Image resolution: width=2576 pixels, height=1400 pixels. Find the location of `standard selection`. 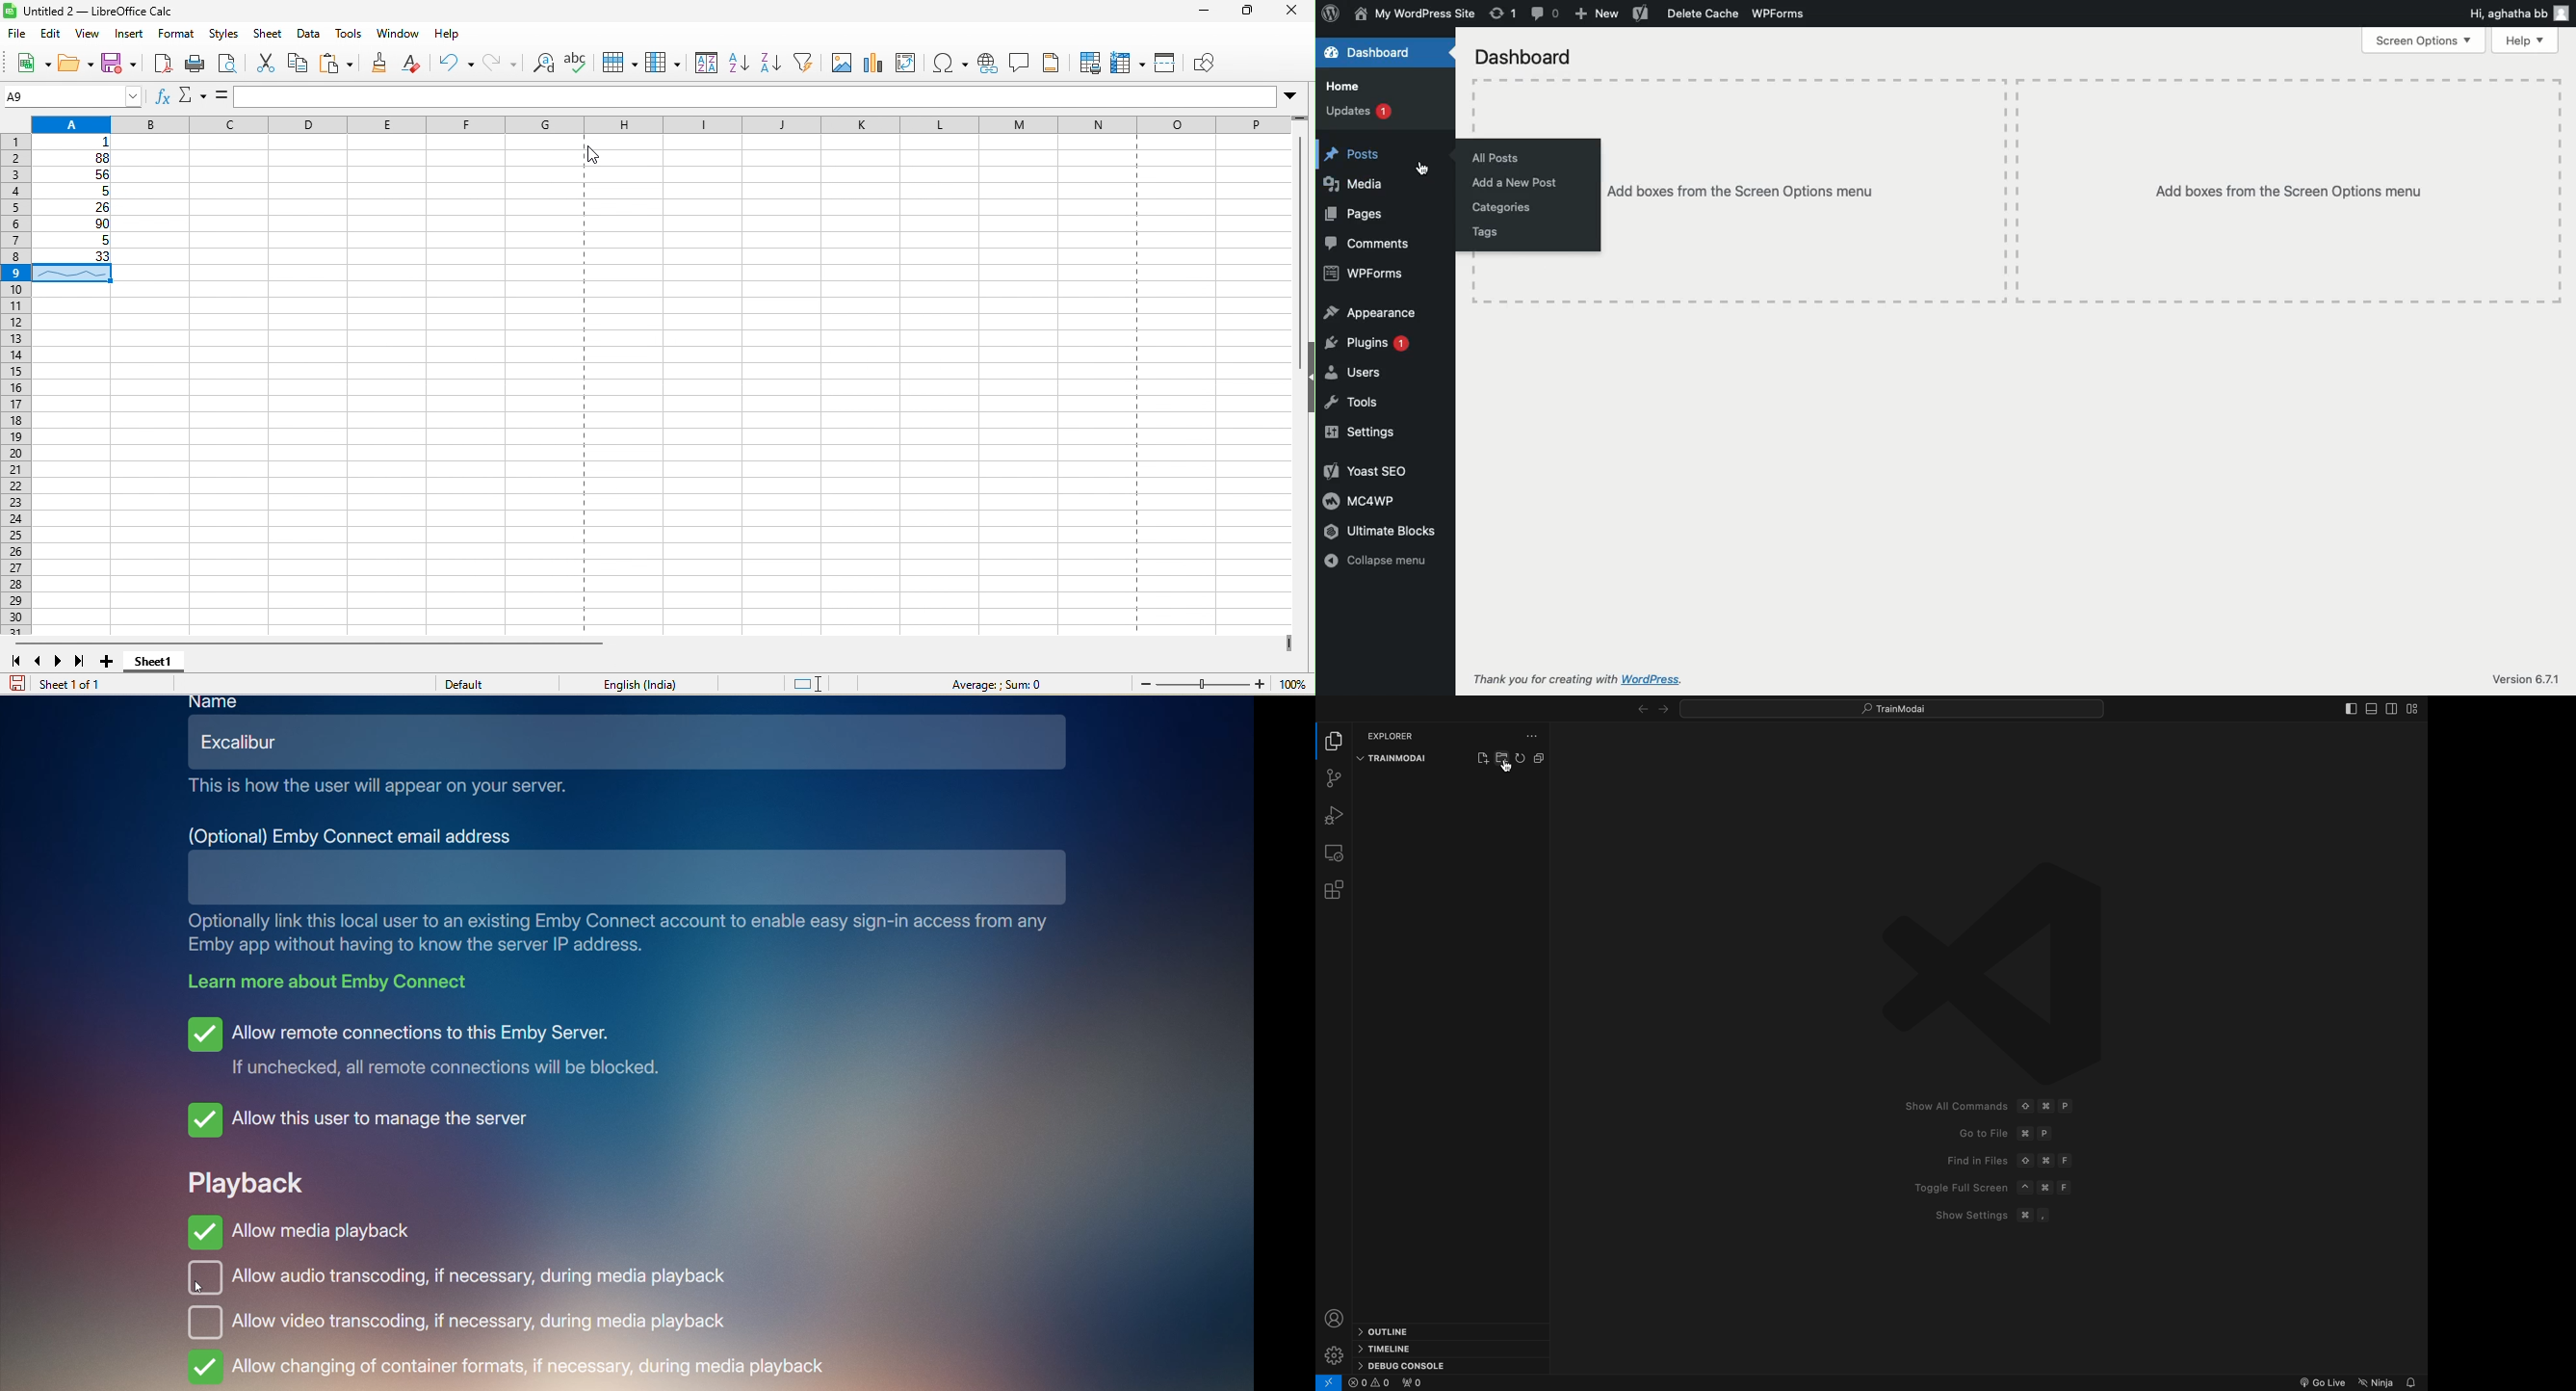

standard selection is located at coordinates (821, 684).